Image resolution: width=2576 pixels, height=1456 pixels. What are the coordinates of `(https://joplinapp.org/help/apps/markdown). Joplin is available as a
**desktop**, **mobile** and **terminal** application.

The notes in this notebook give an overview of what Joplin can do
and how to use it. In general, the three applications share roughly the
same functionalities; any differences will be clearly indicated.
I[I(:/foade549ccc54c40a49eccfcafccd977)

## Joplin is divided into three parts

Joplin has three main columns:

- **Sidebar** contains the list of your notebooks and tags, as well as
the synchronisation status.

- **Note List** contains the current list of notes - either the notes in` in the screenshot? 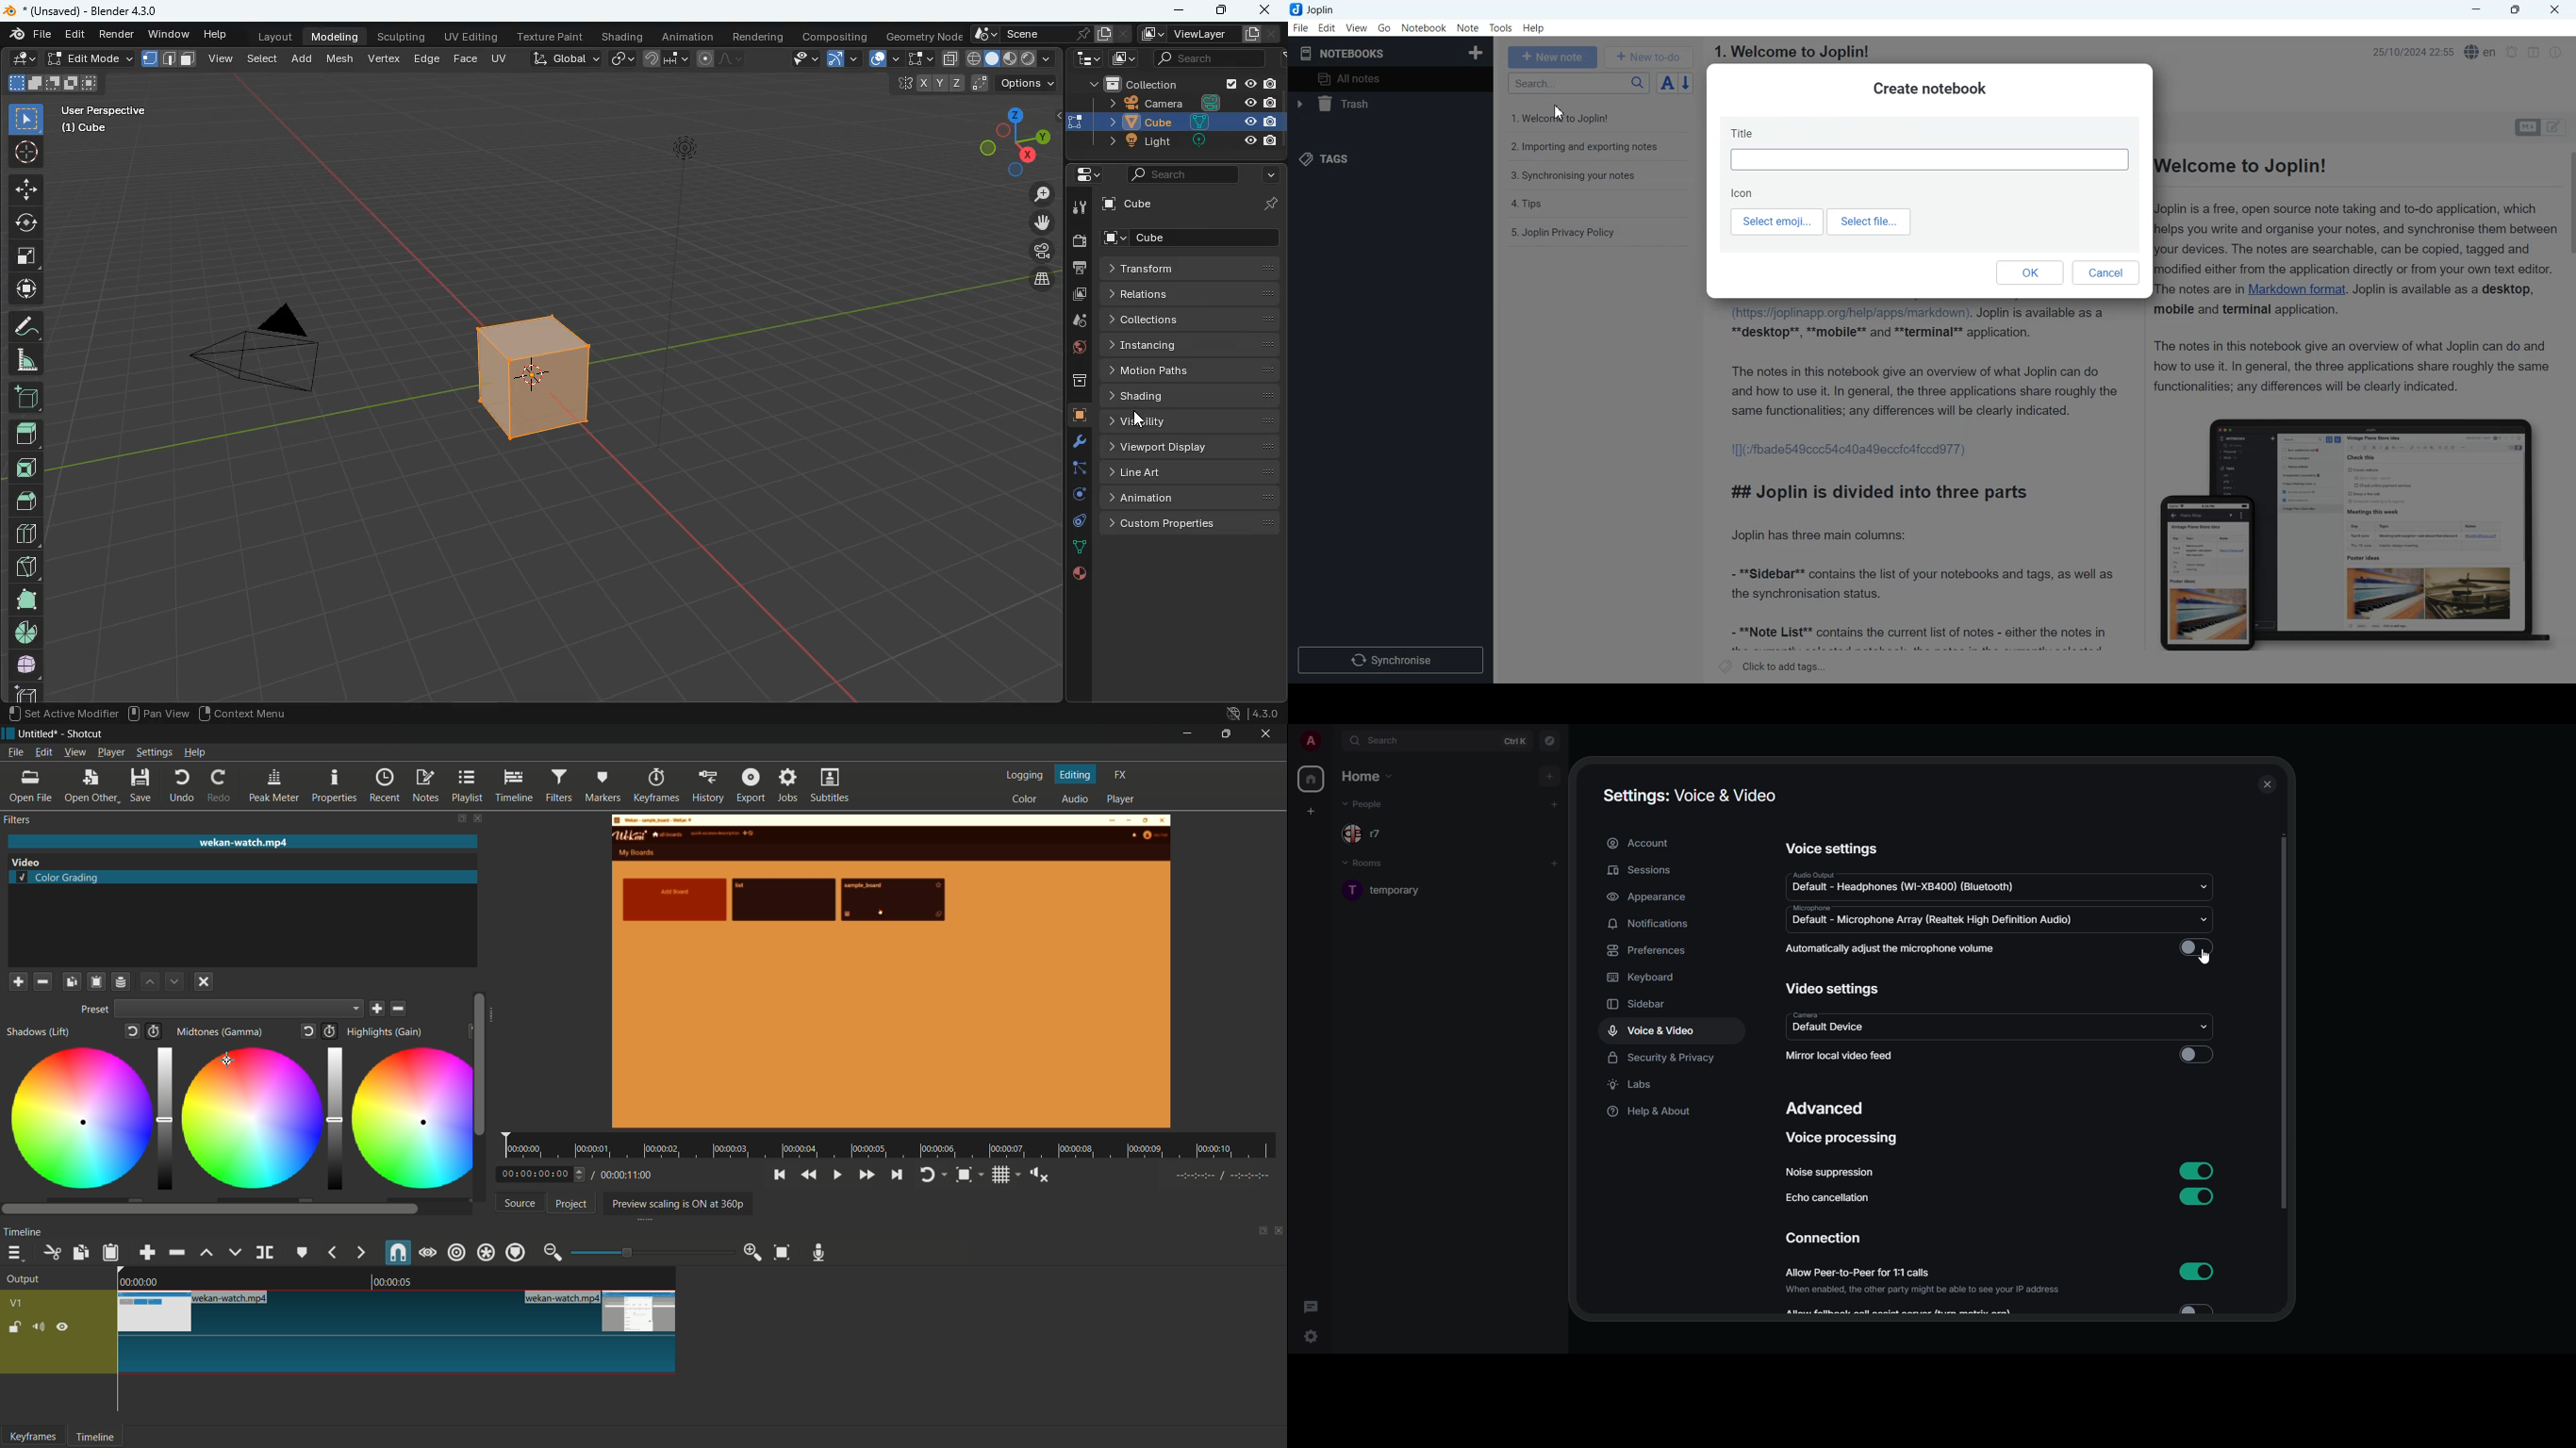 It's located at (1924, 478).